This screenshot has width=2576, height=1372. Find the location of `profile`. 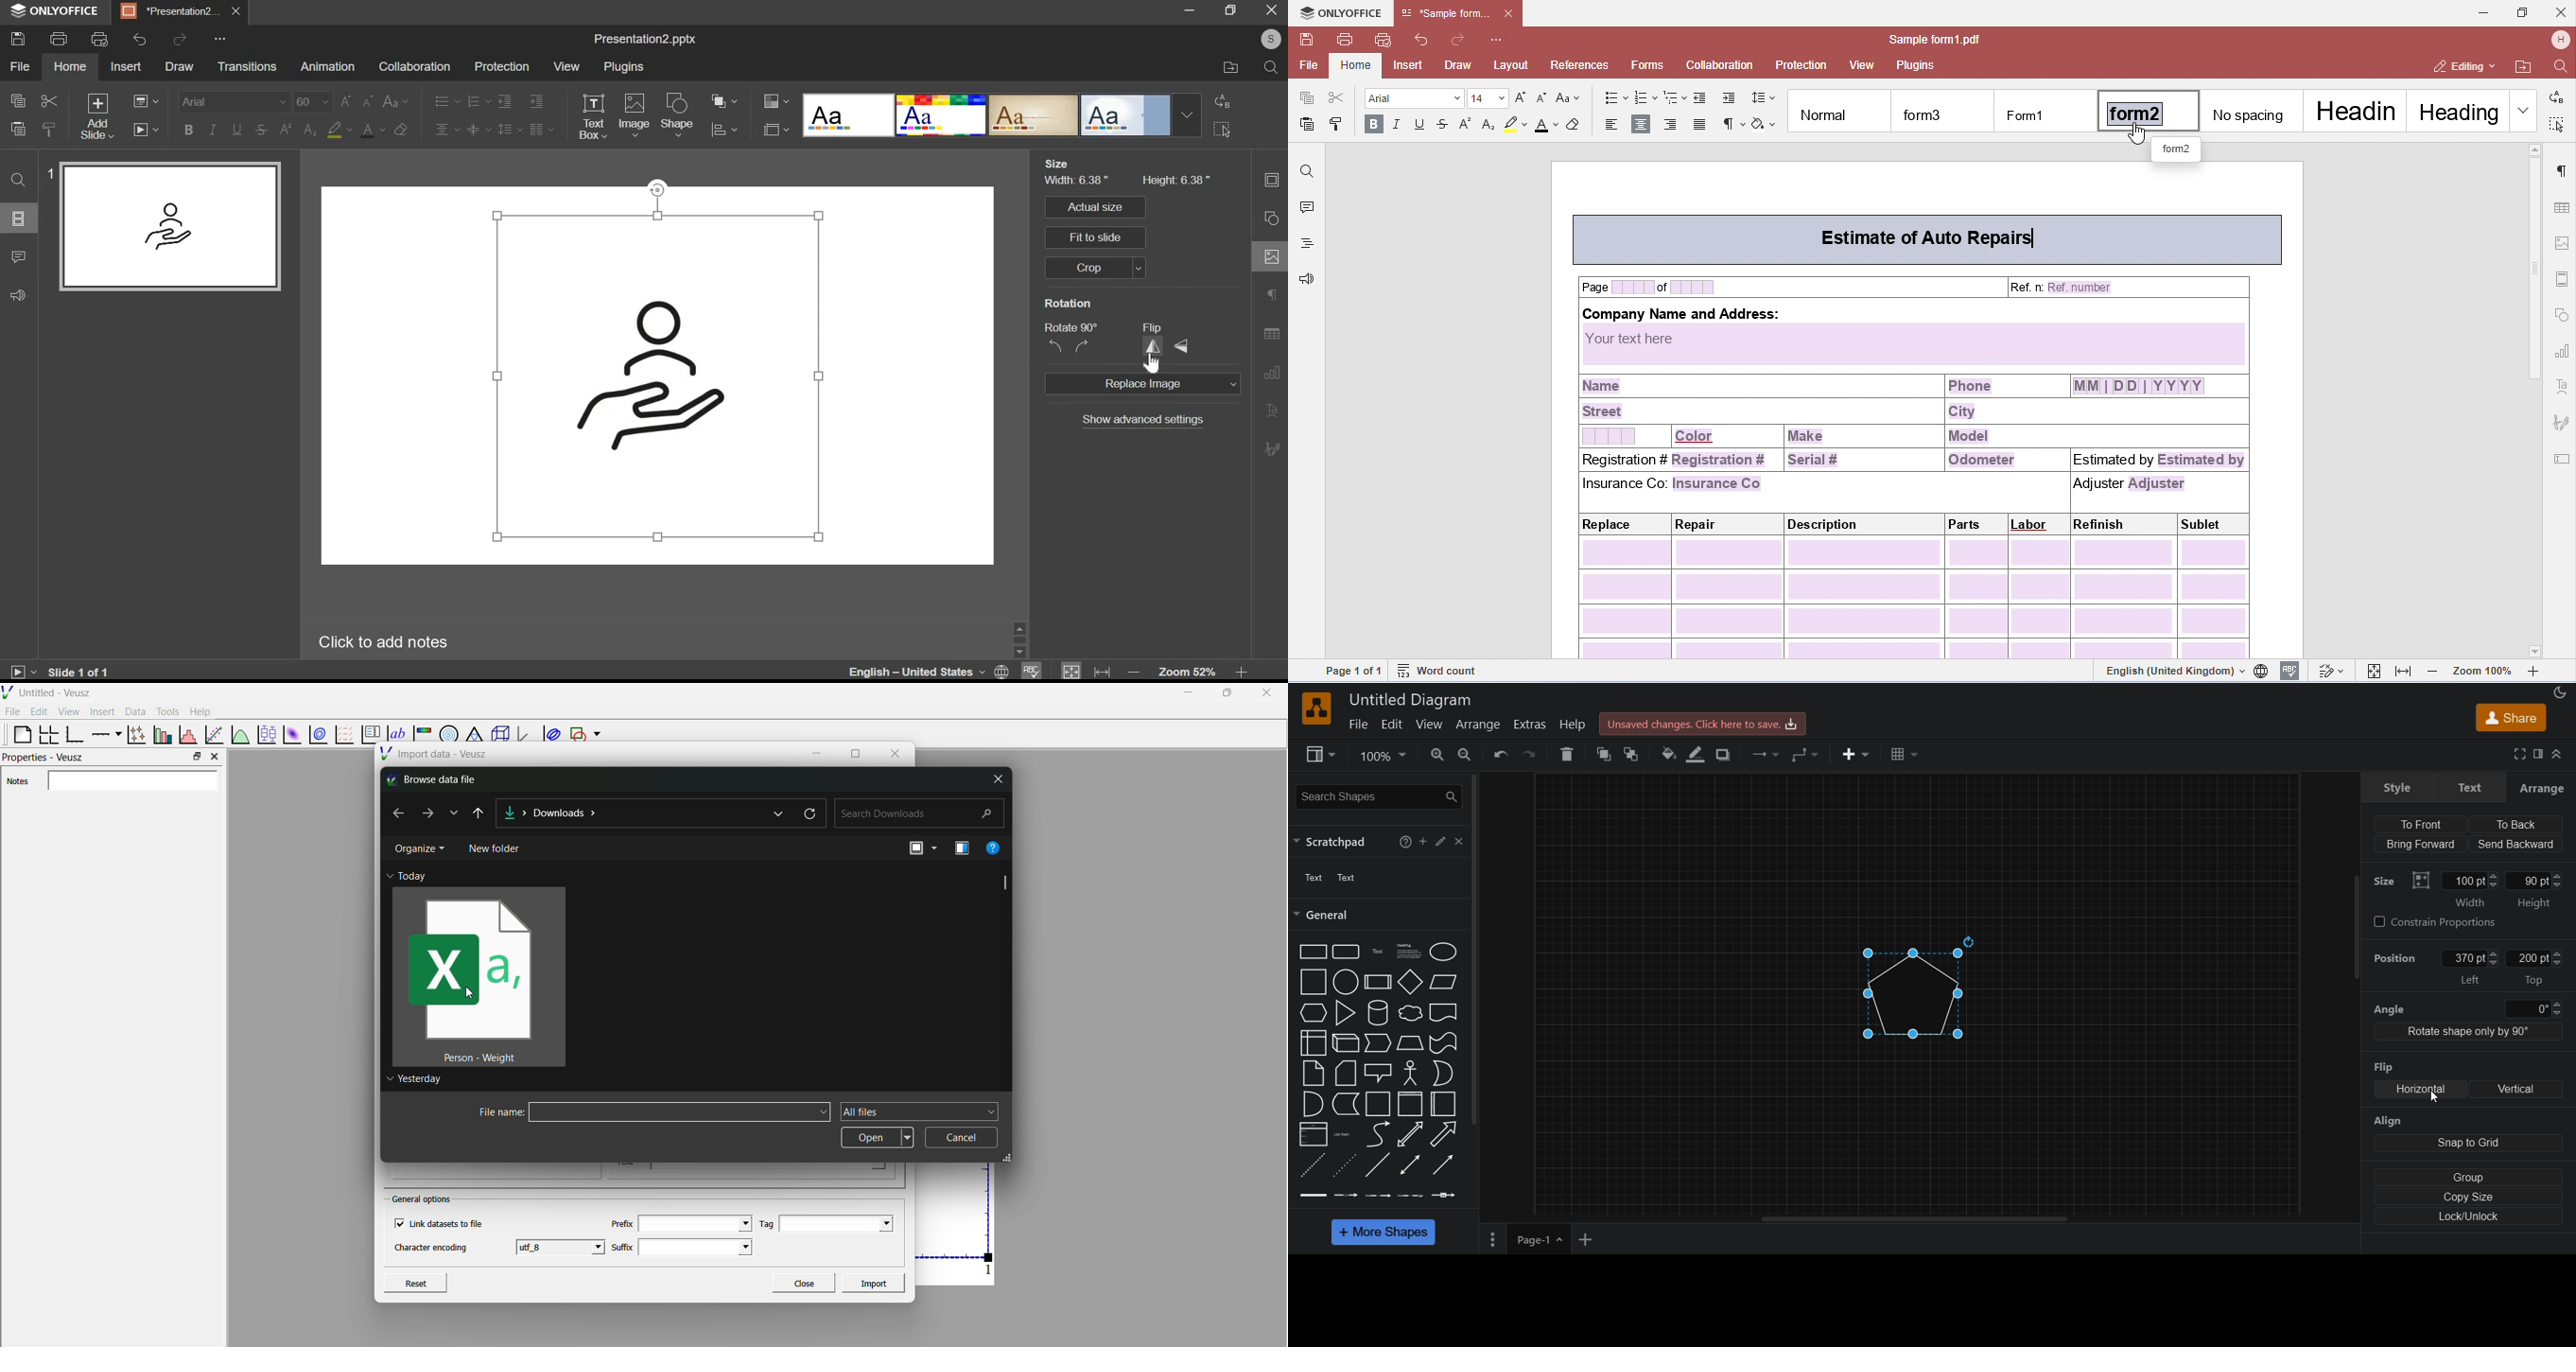

profile is located at coordinates (1270, 39).